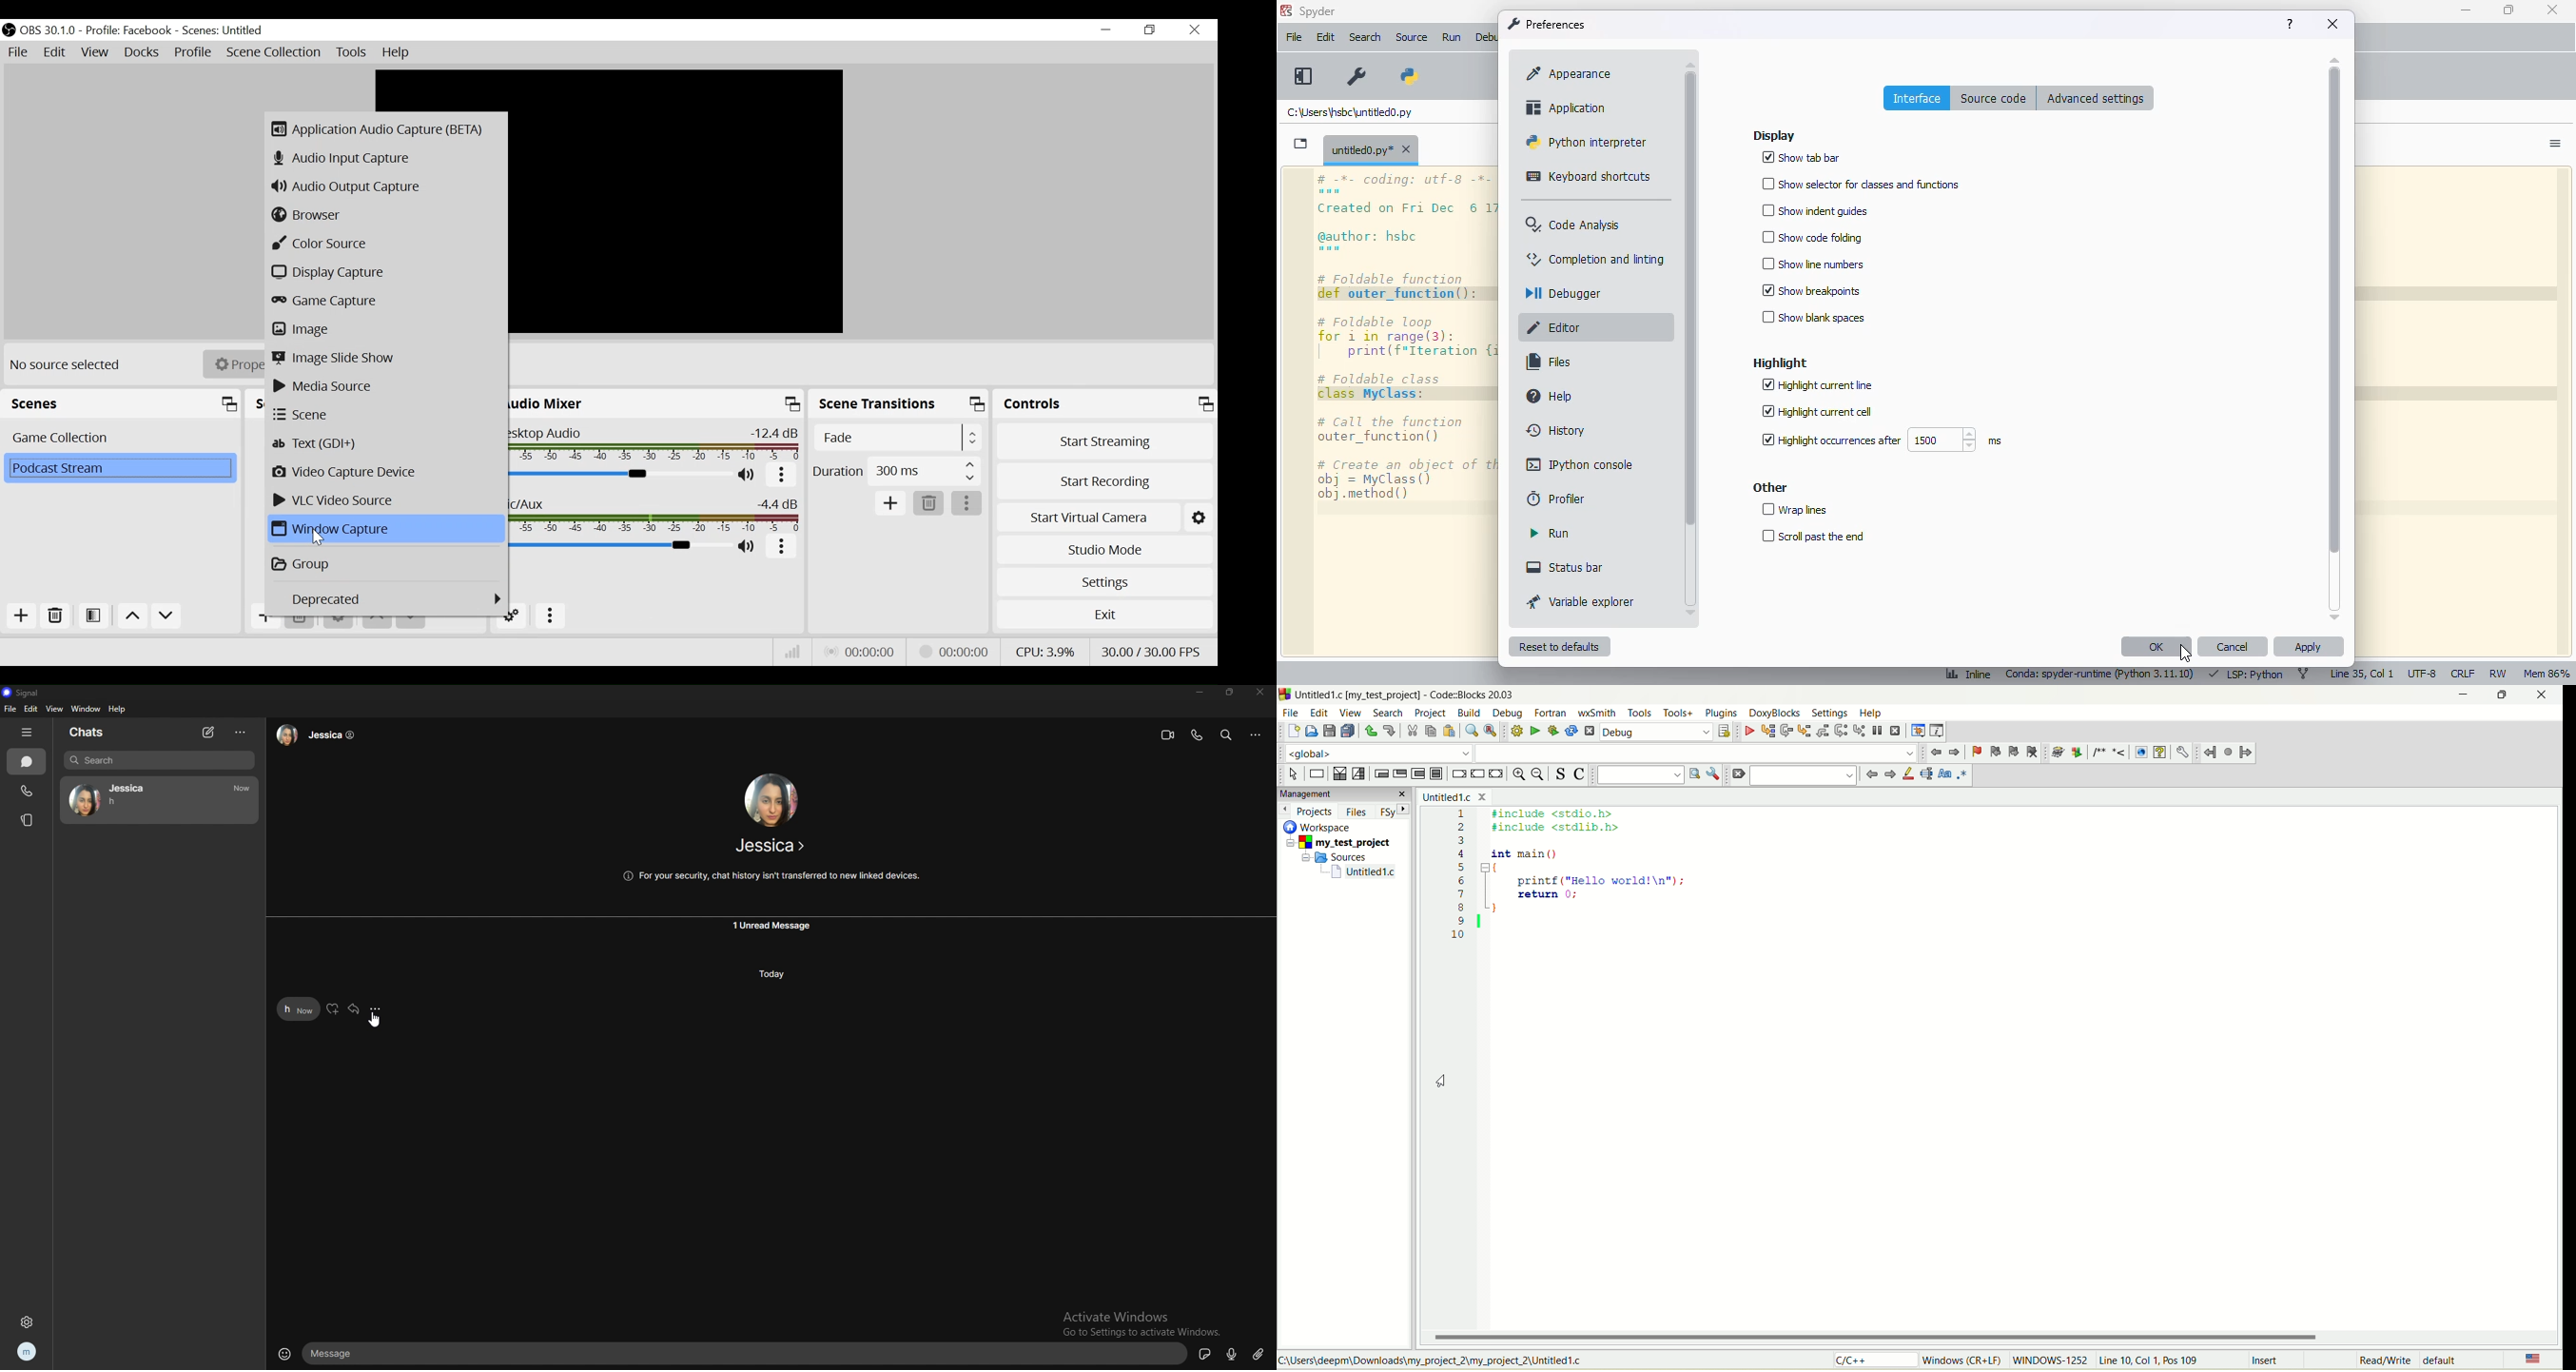 The height and width of the screenshot is (1372, 2576). I want to click on Settings, so click(338, 622).